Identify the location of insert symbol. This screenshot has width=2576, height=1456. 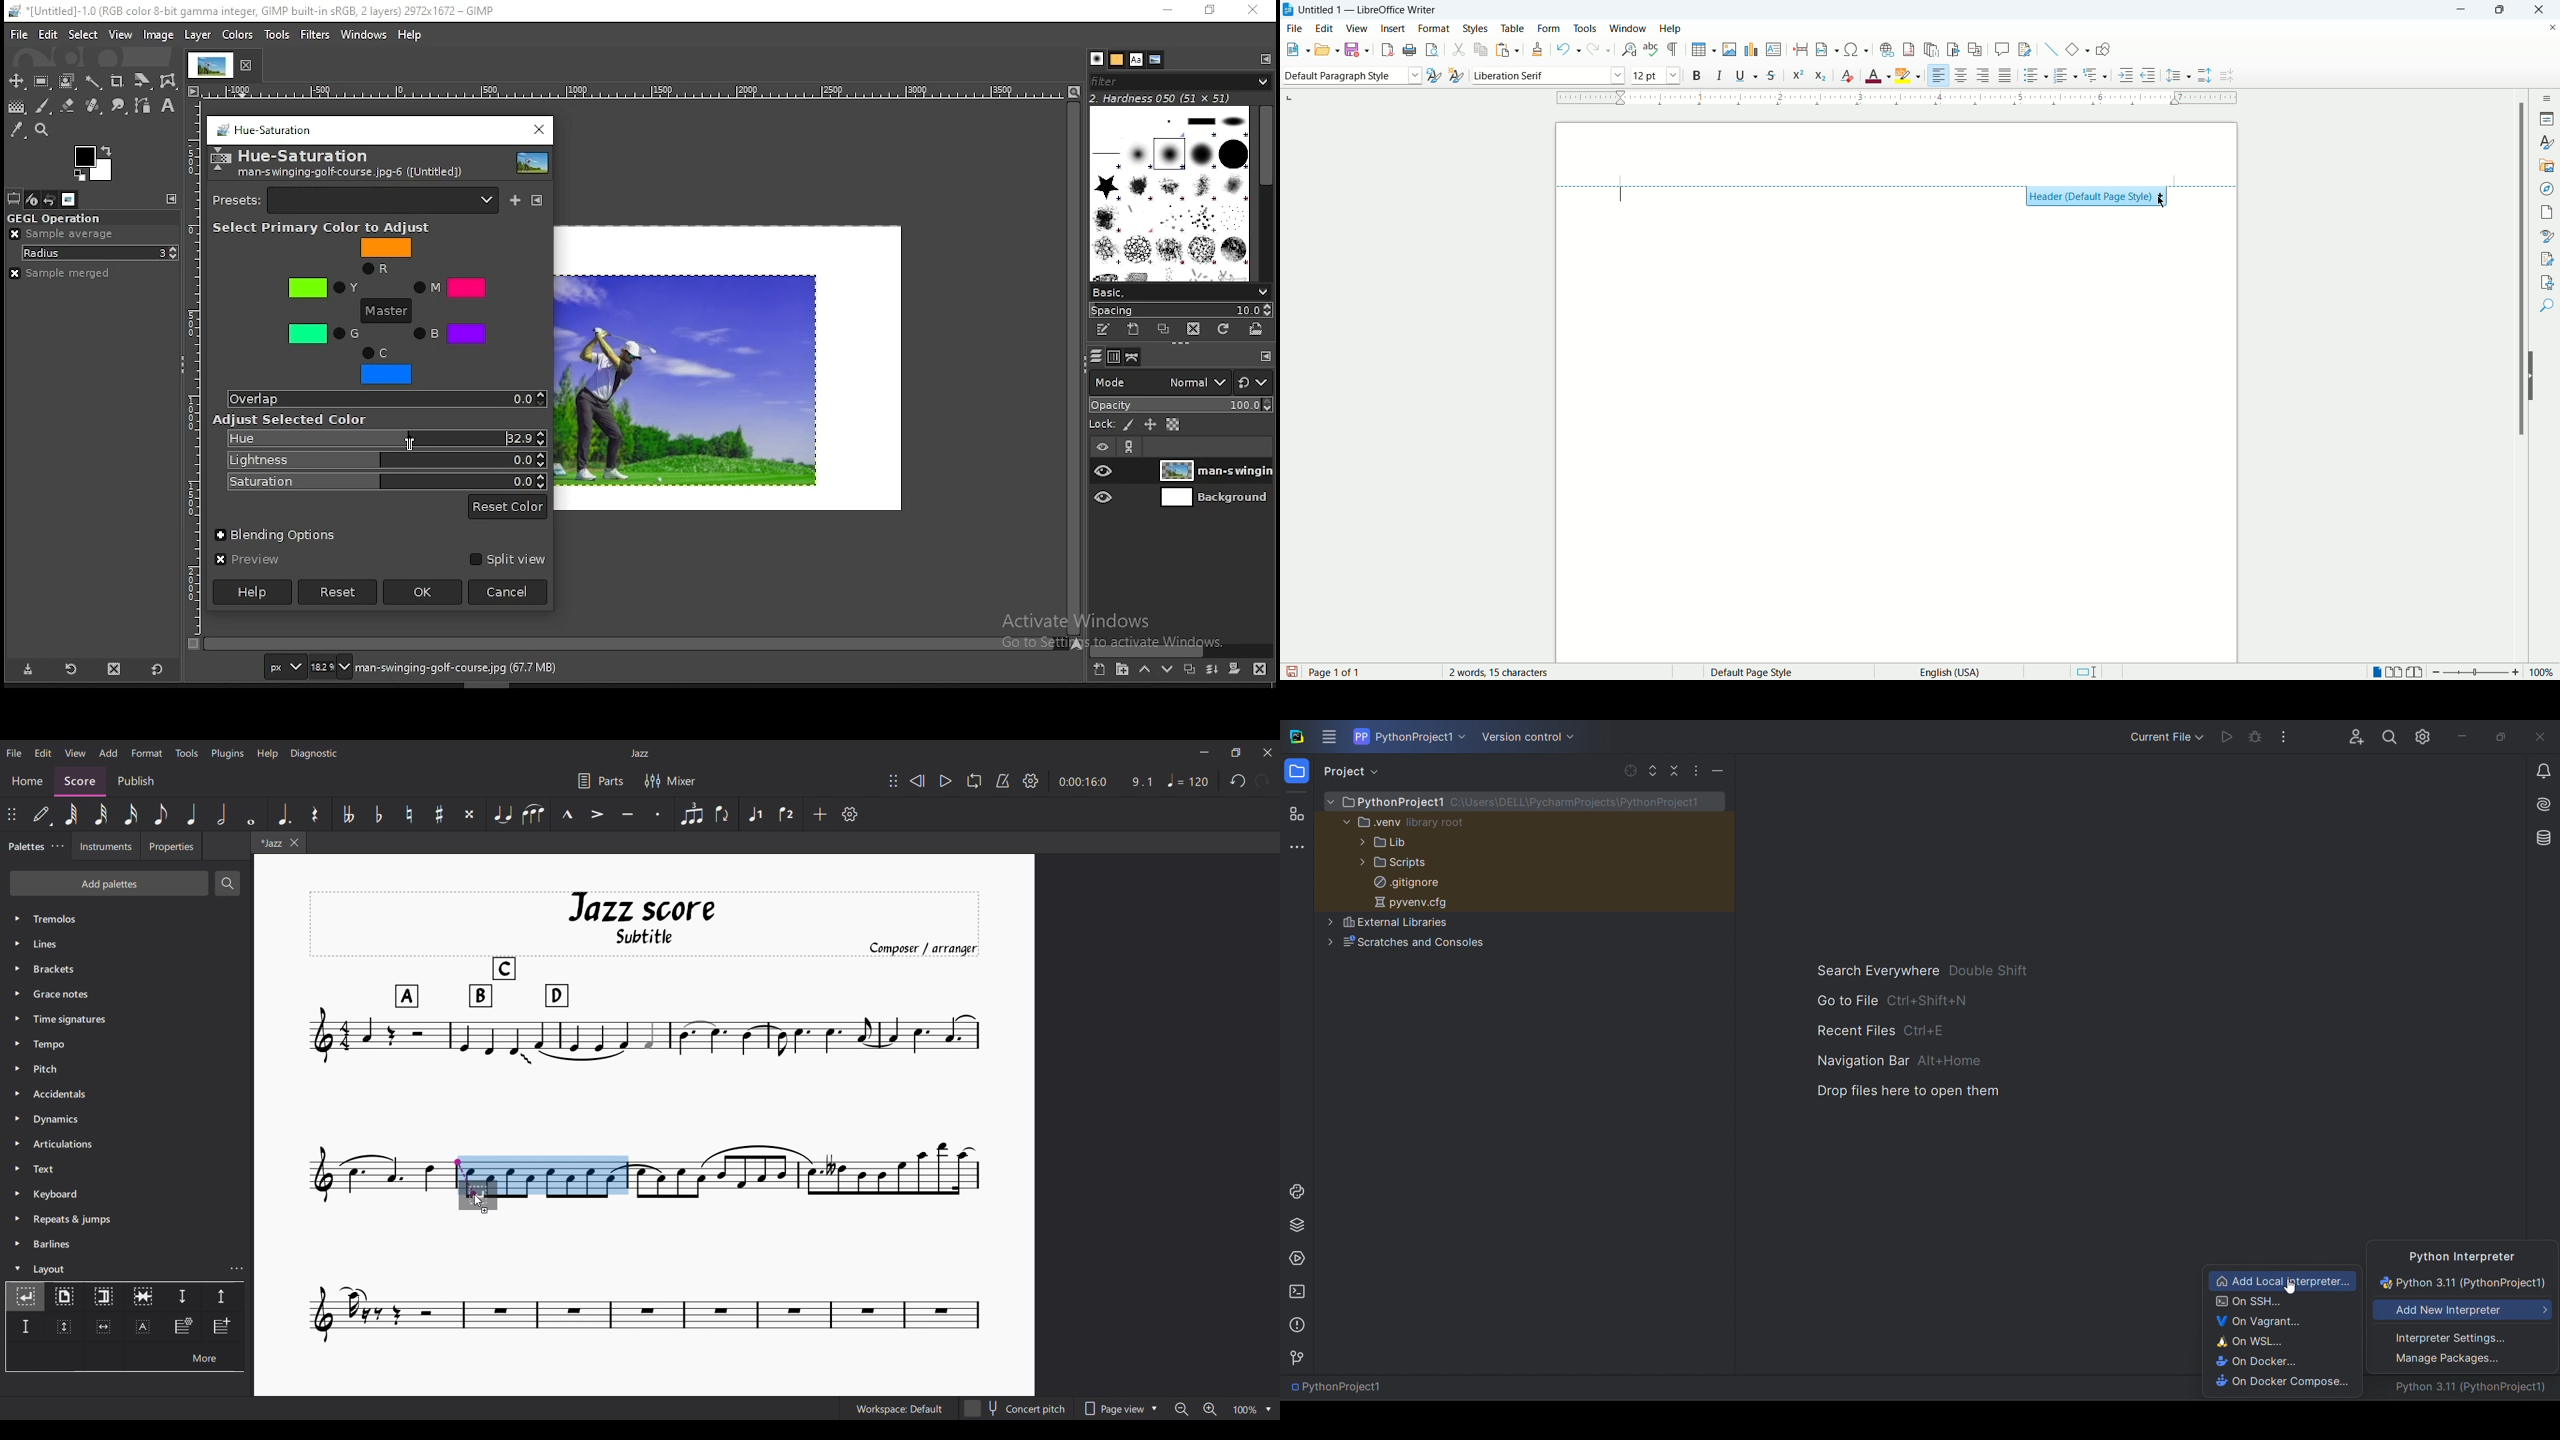
(1856, 49).